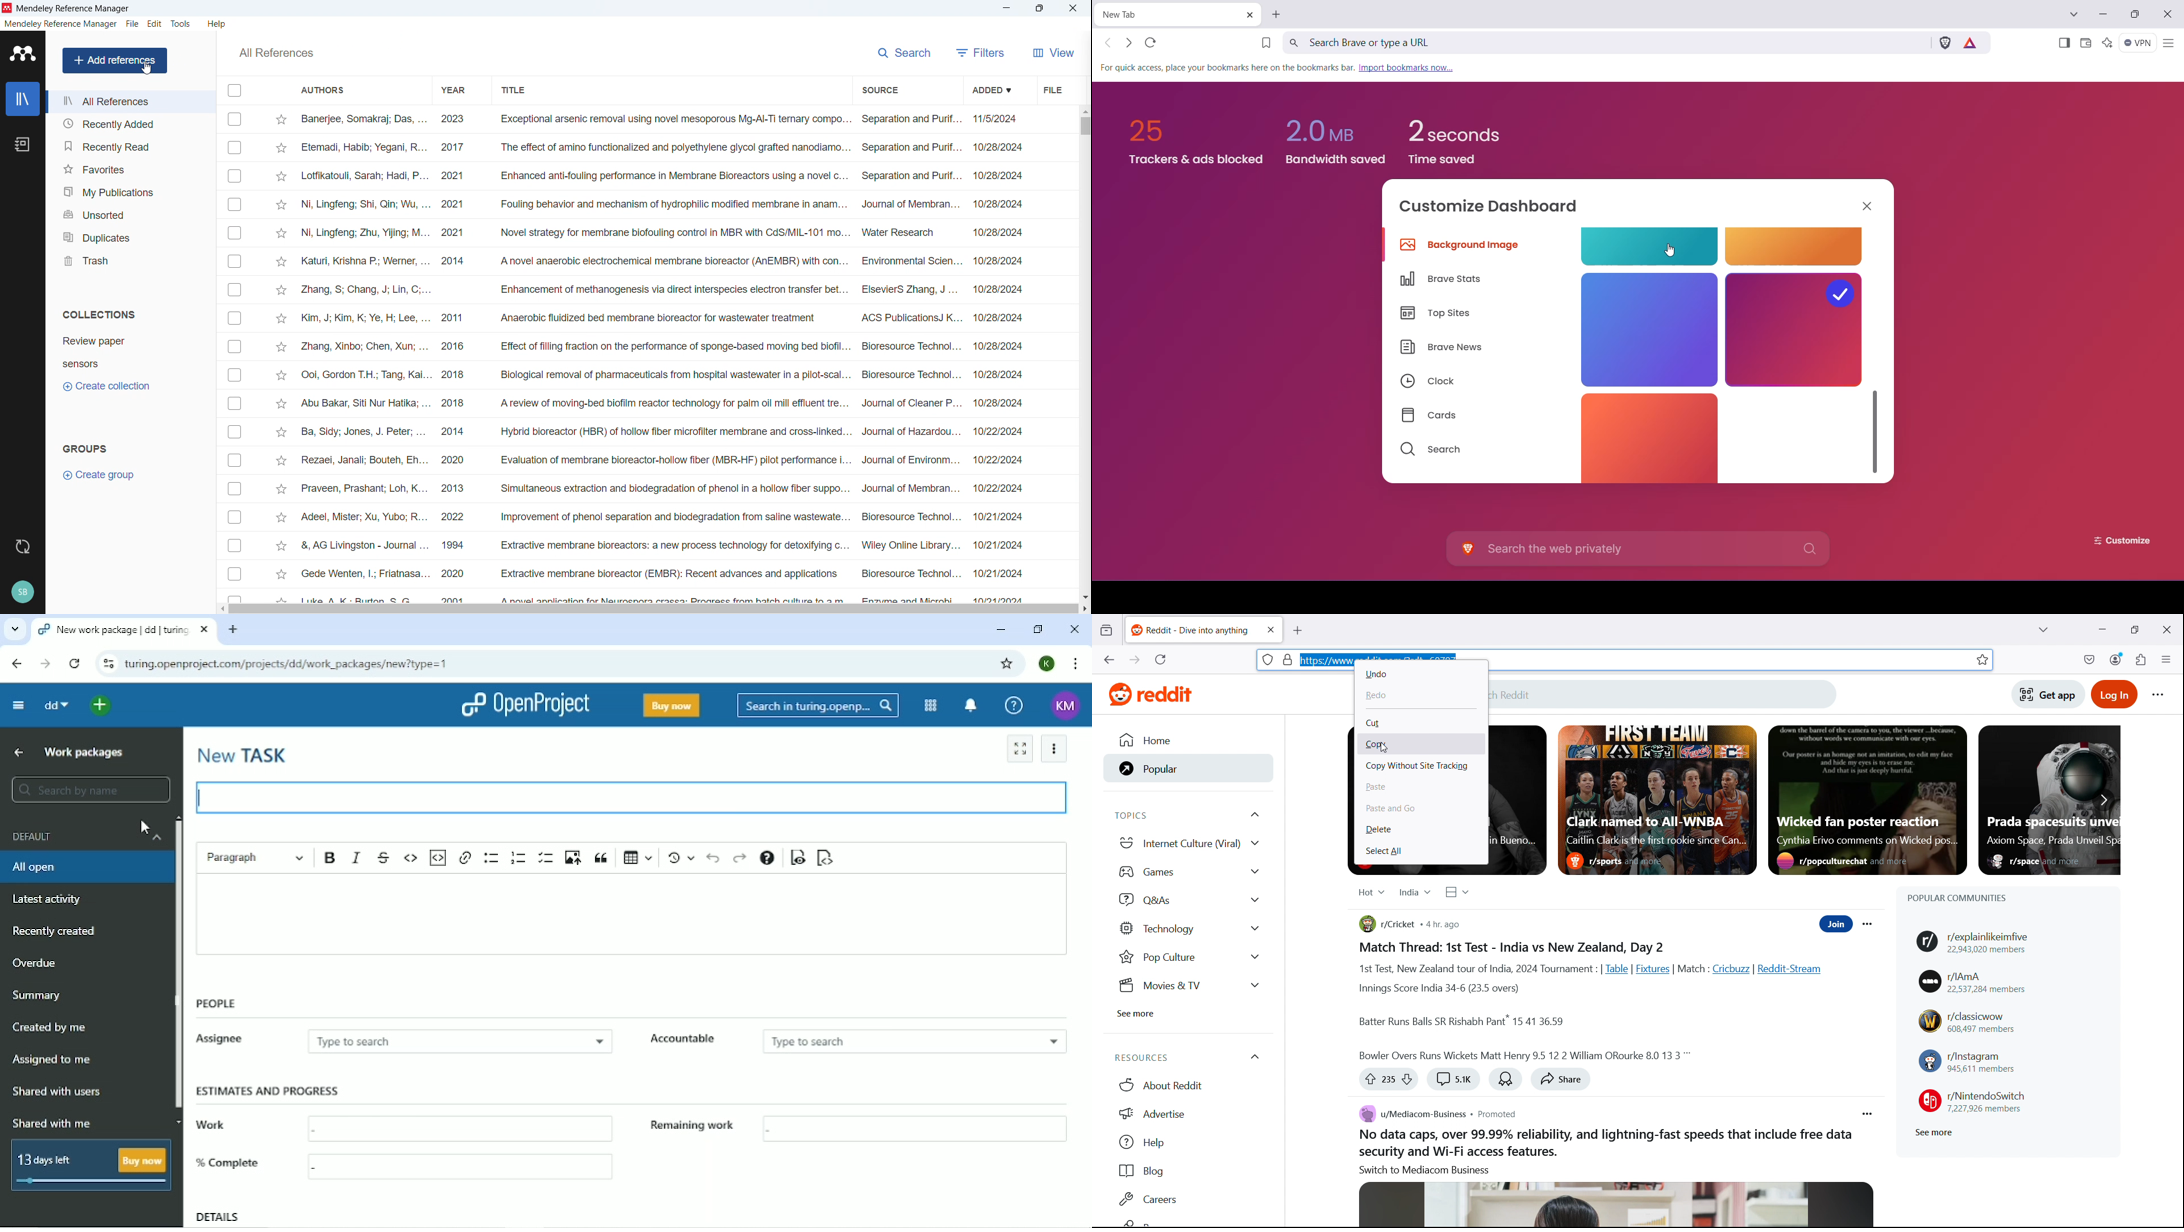 The image size is (2184, 1232). Describe the element at coordinates (741, 858) in the screenshot. I see `Redo` at that location.